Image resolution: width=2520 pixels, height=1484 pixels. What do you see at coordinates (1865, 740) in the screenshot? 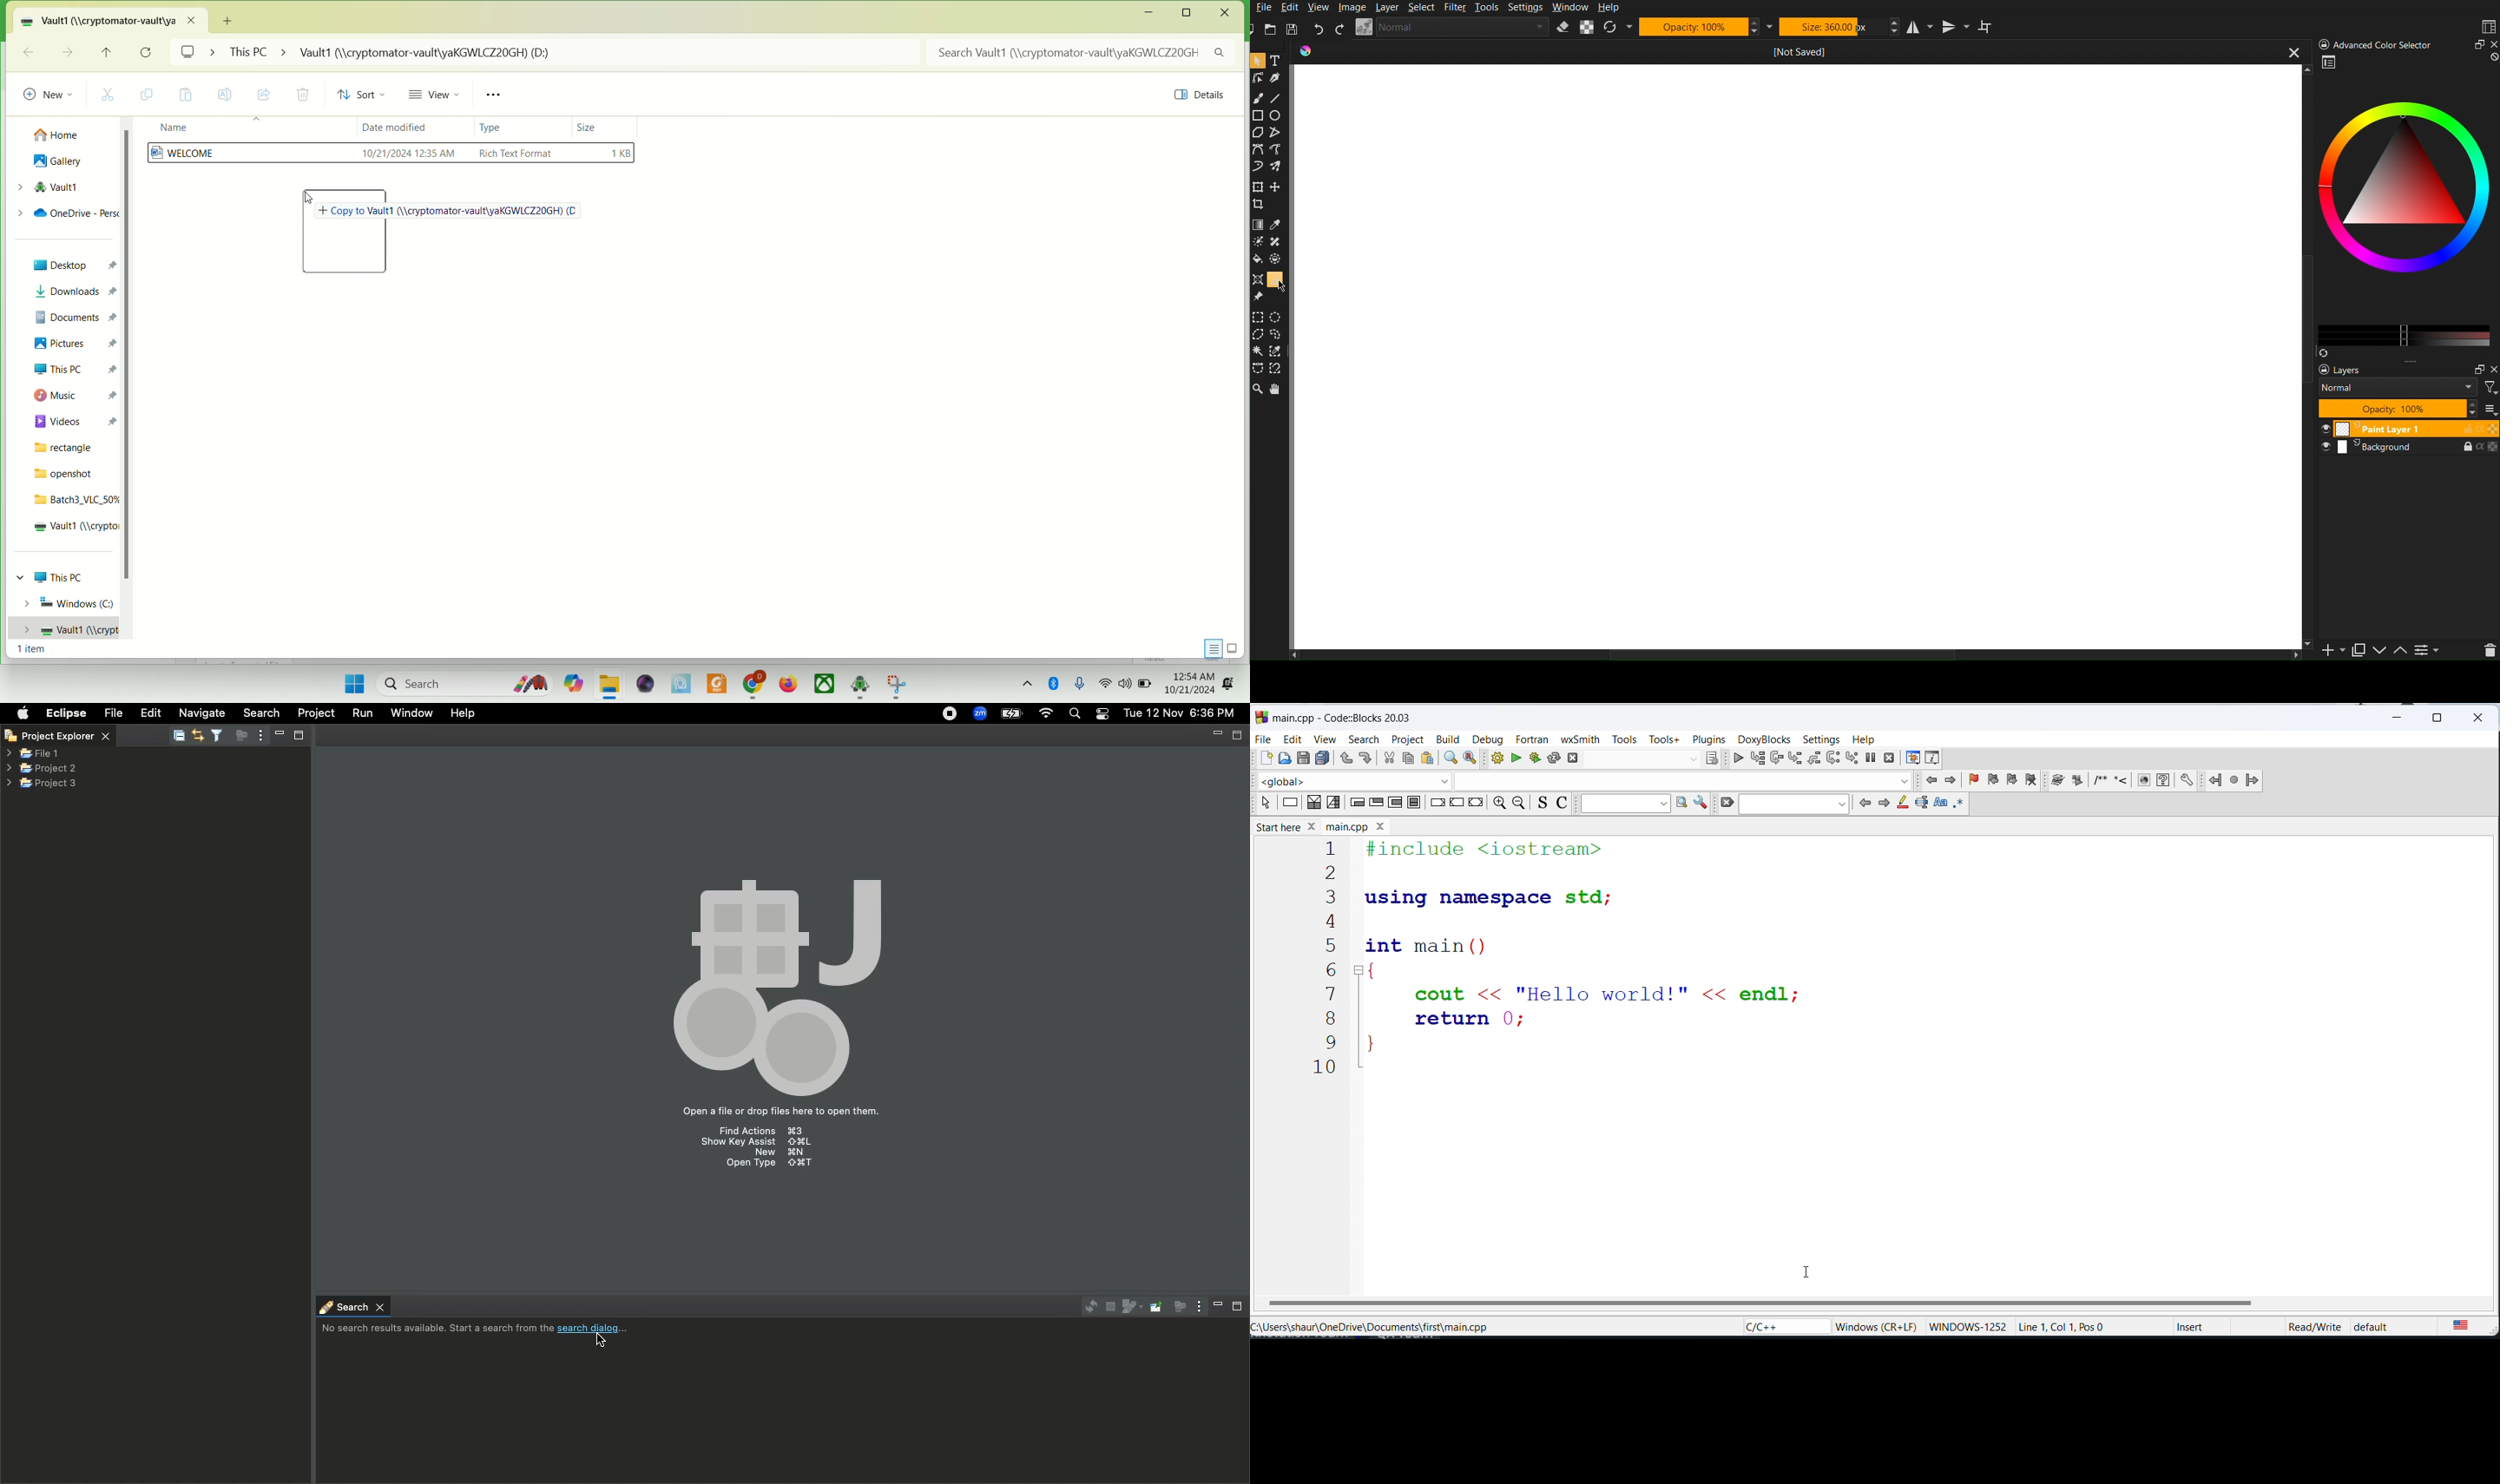
I see `help` at bounding box center [1865, 740].